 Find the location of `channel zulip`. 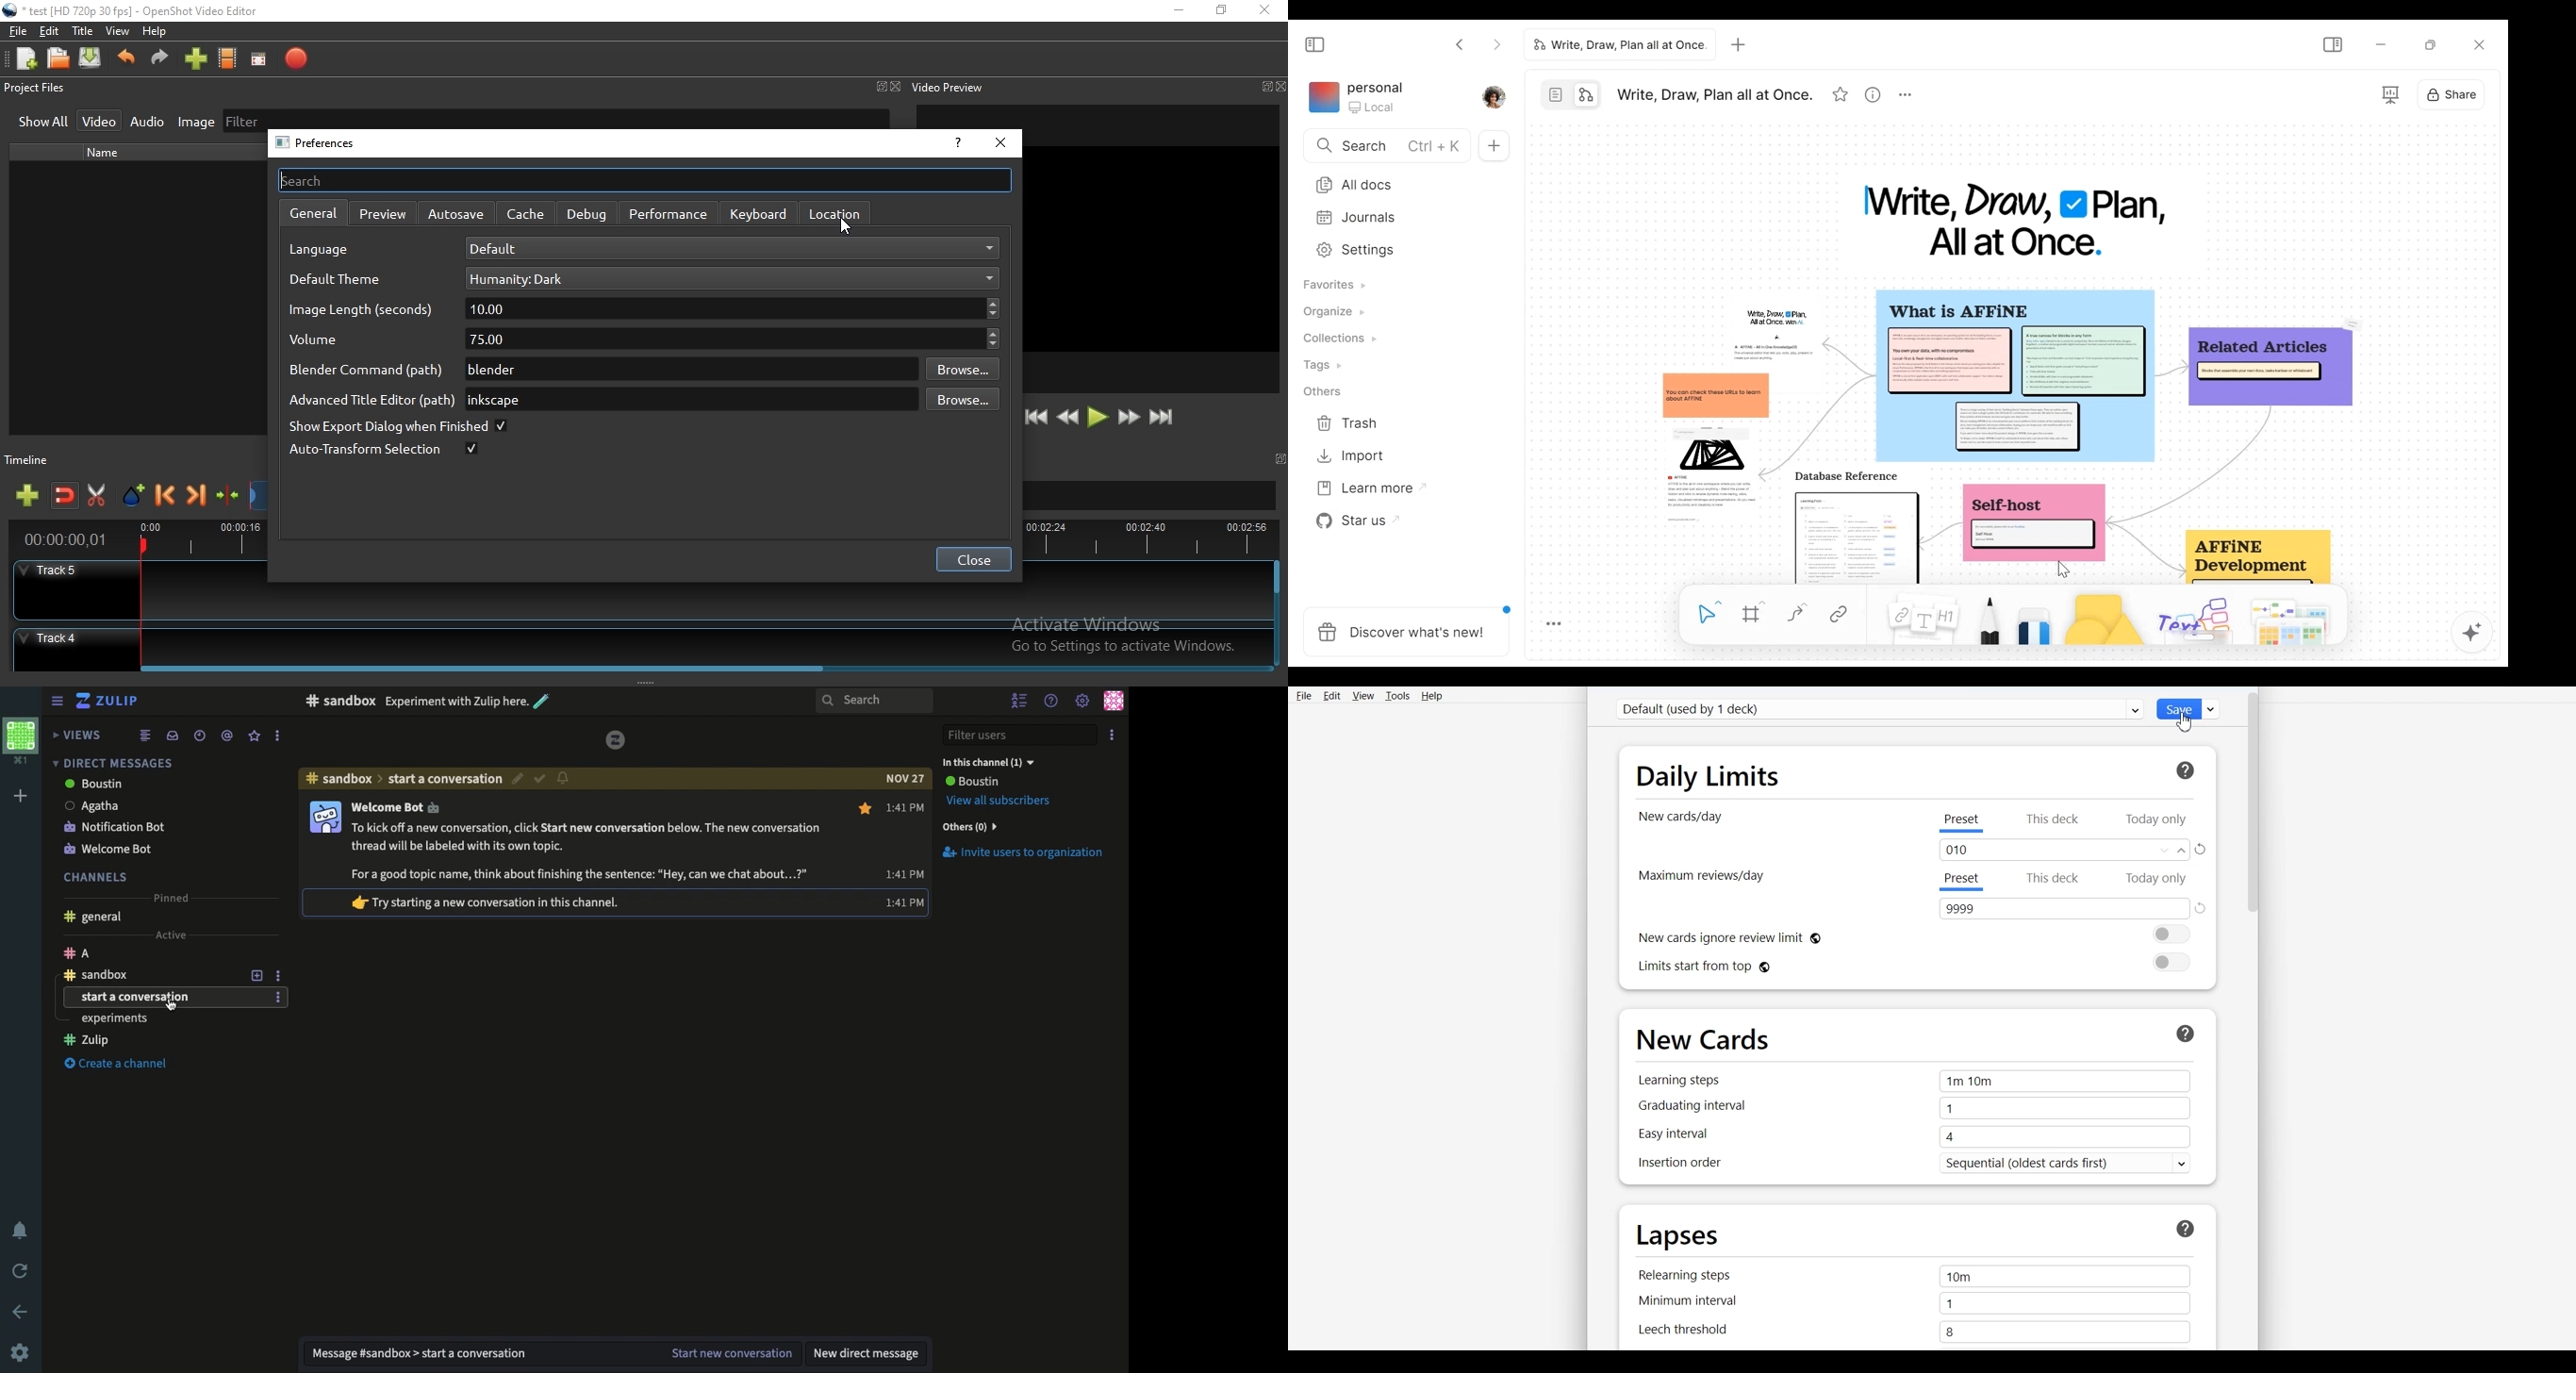

channel zulip is located at coordinates (167, 1019).